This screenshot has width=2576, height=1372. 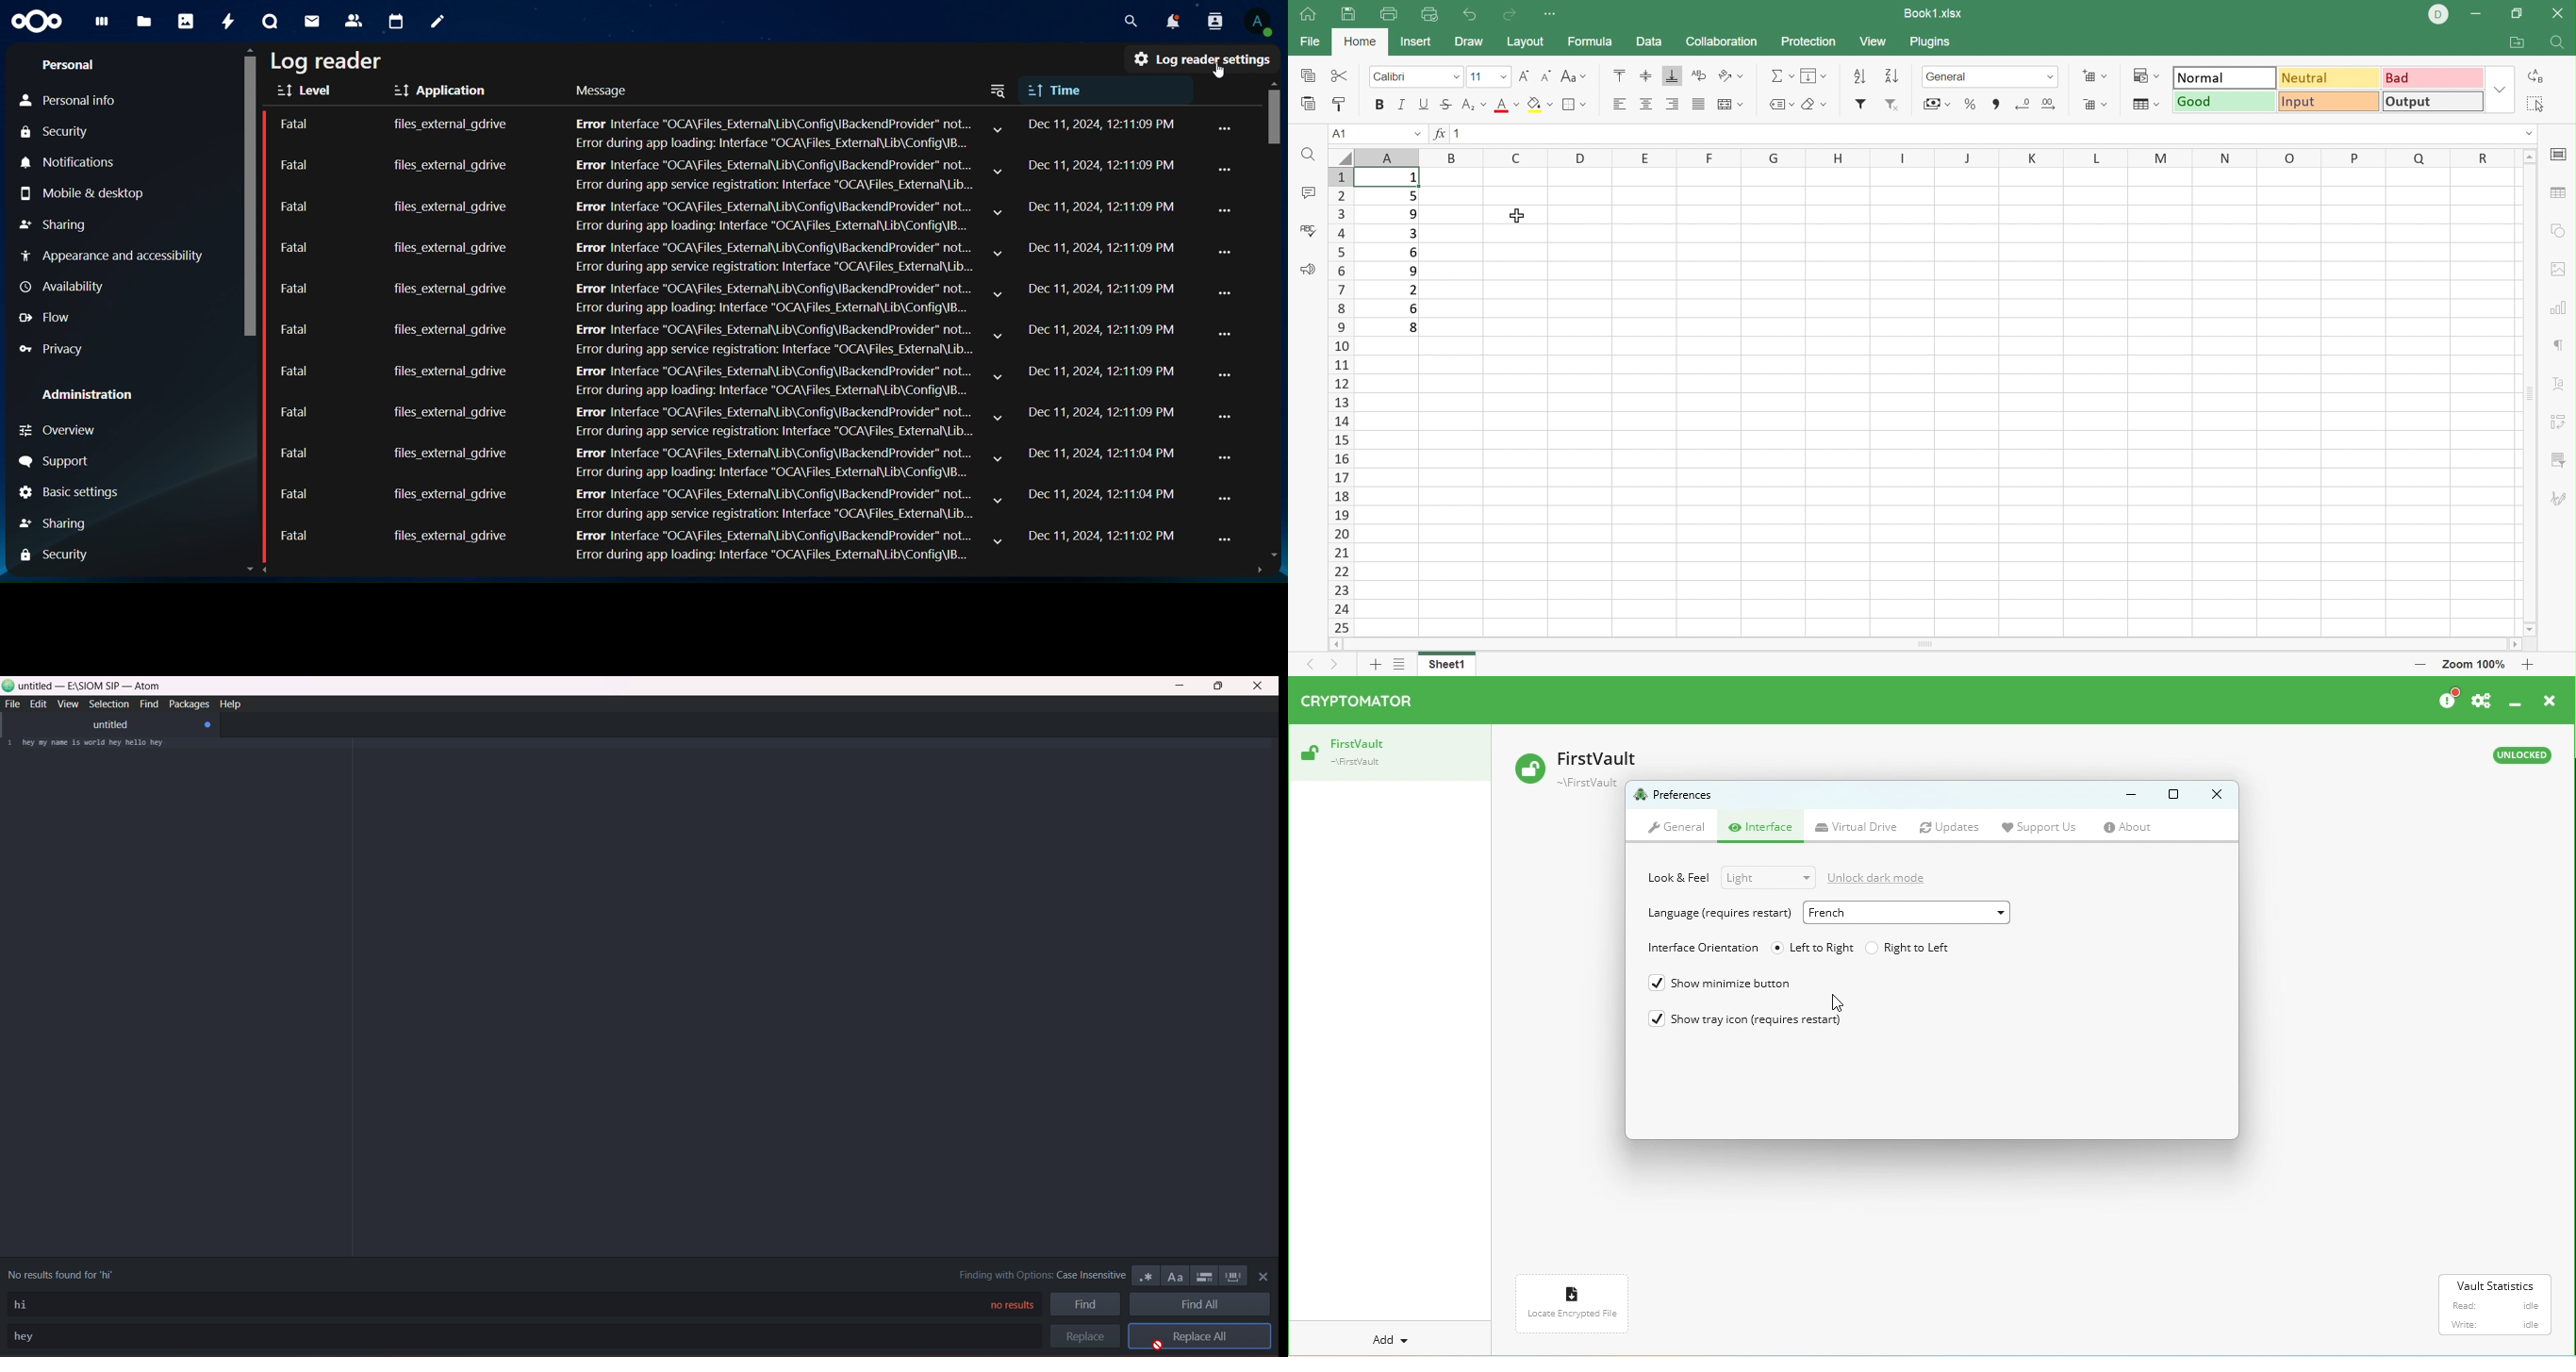 I want to click on logo, so click(x=9, y=687).